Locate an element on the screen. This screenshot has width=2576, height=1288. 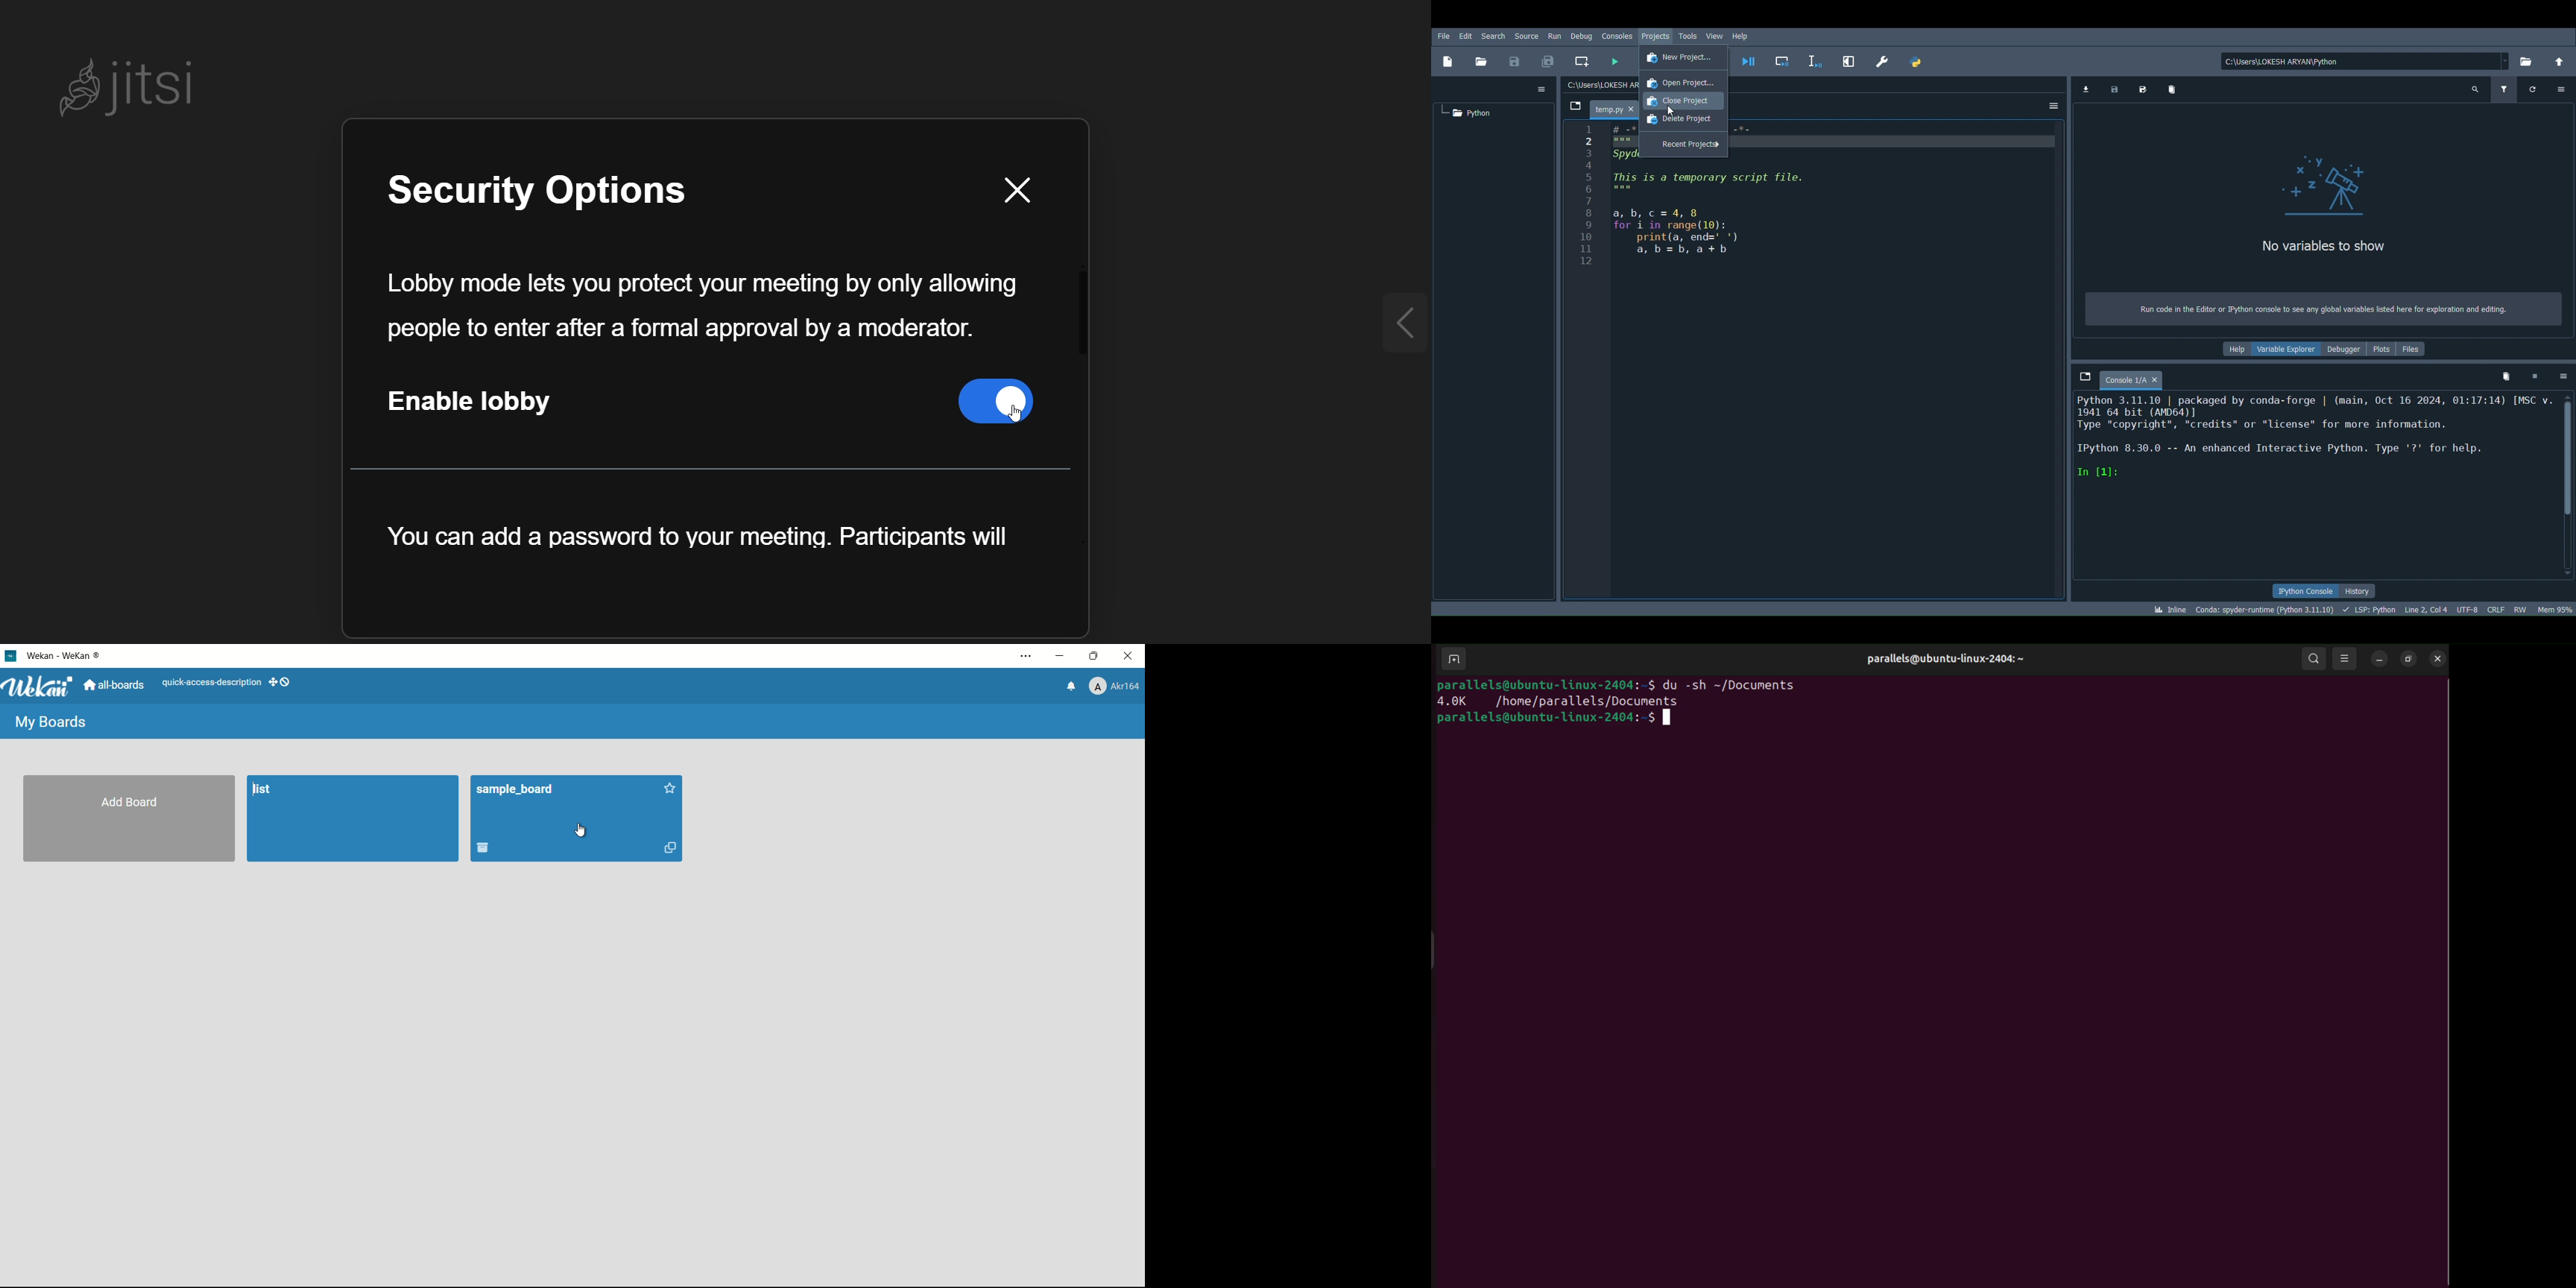
Options is located at coordinates (1541, 88).